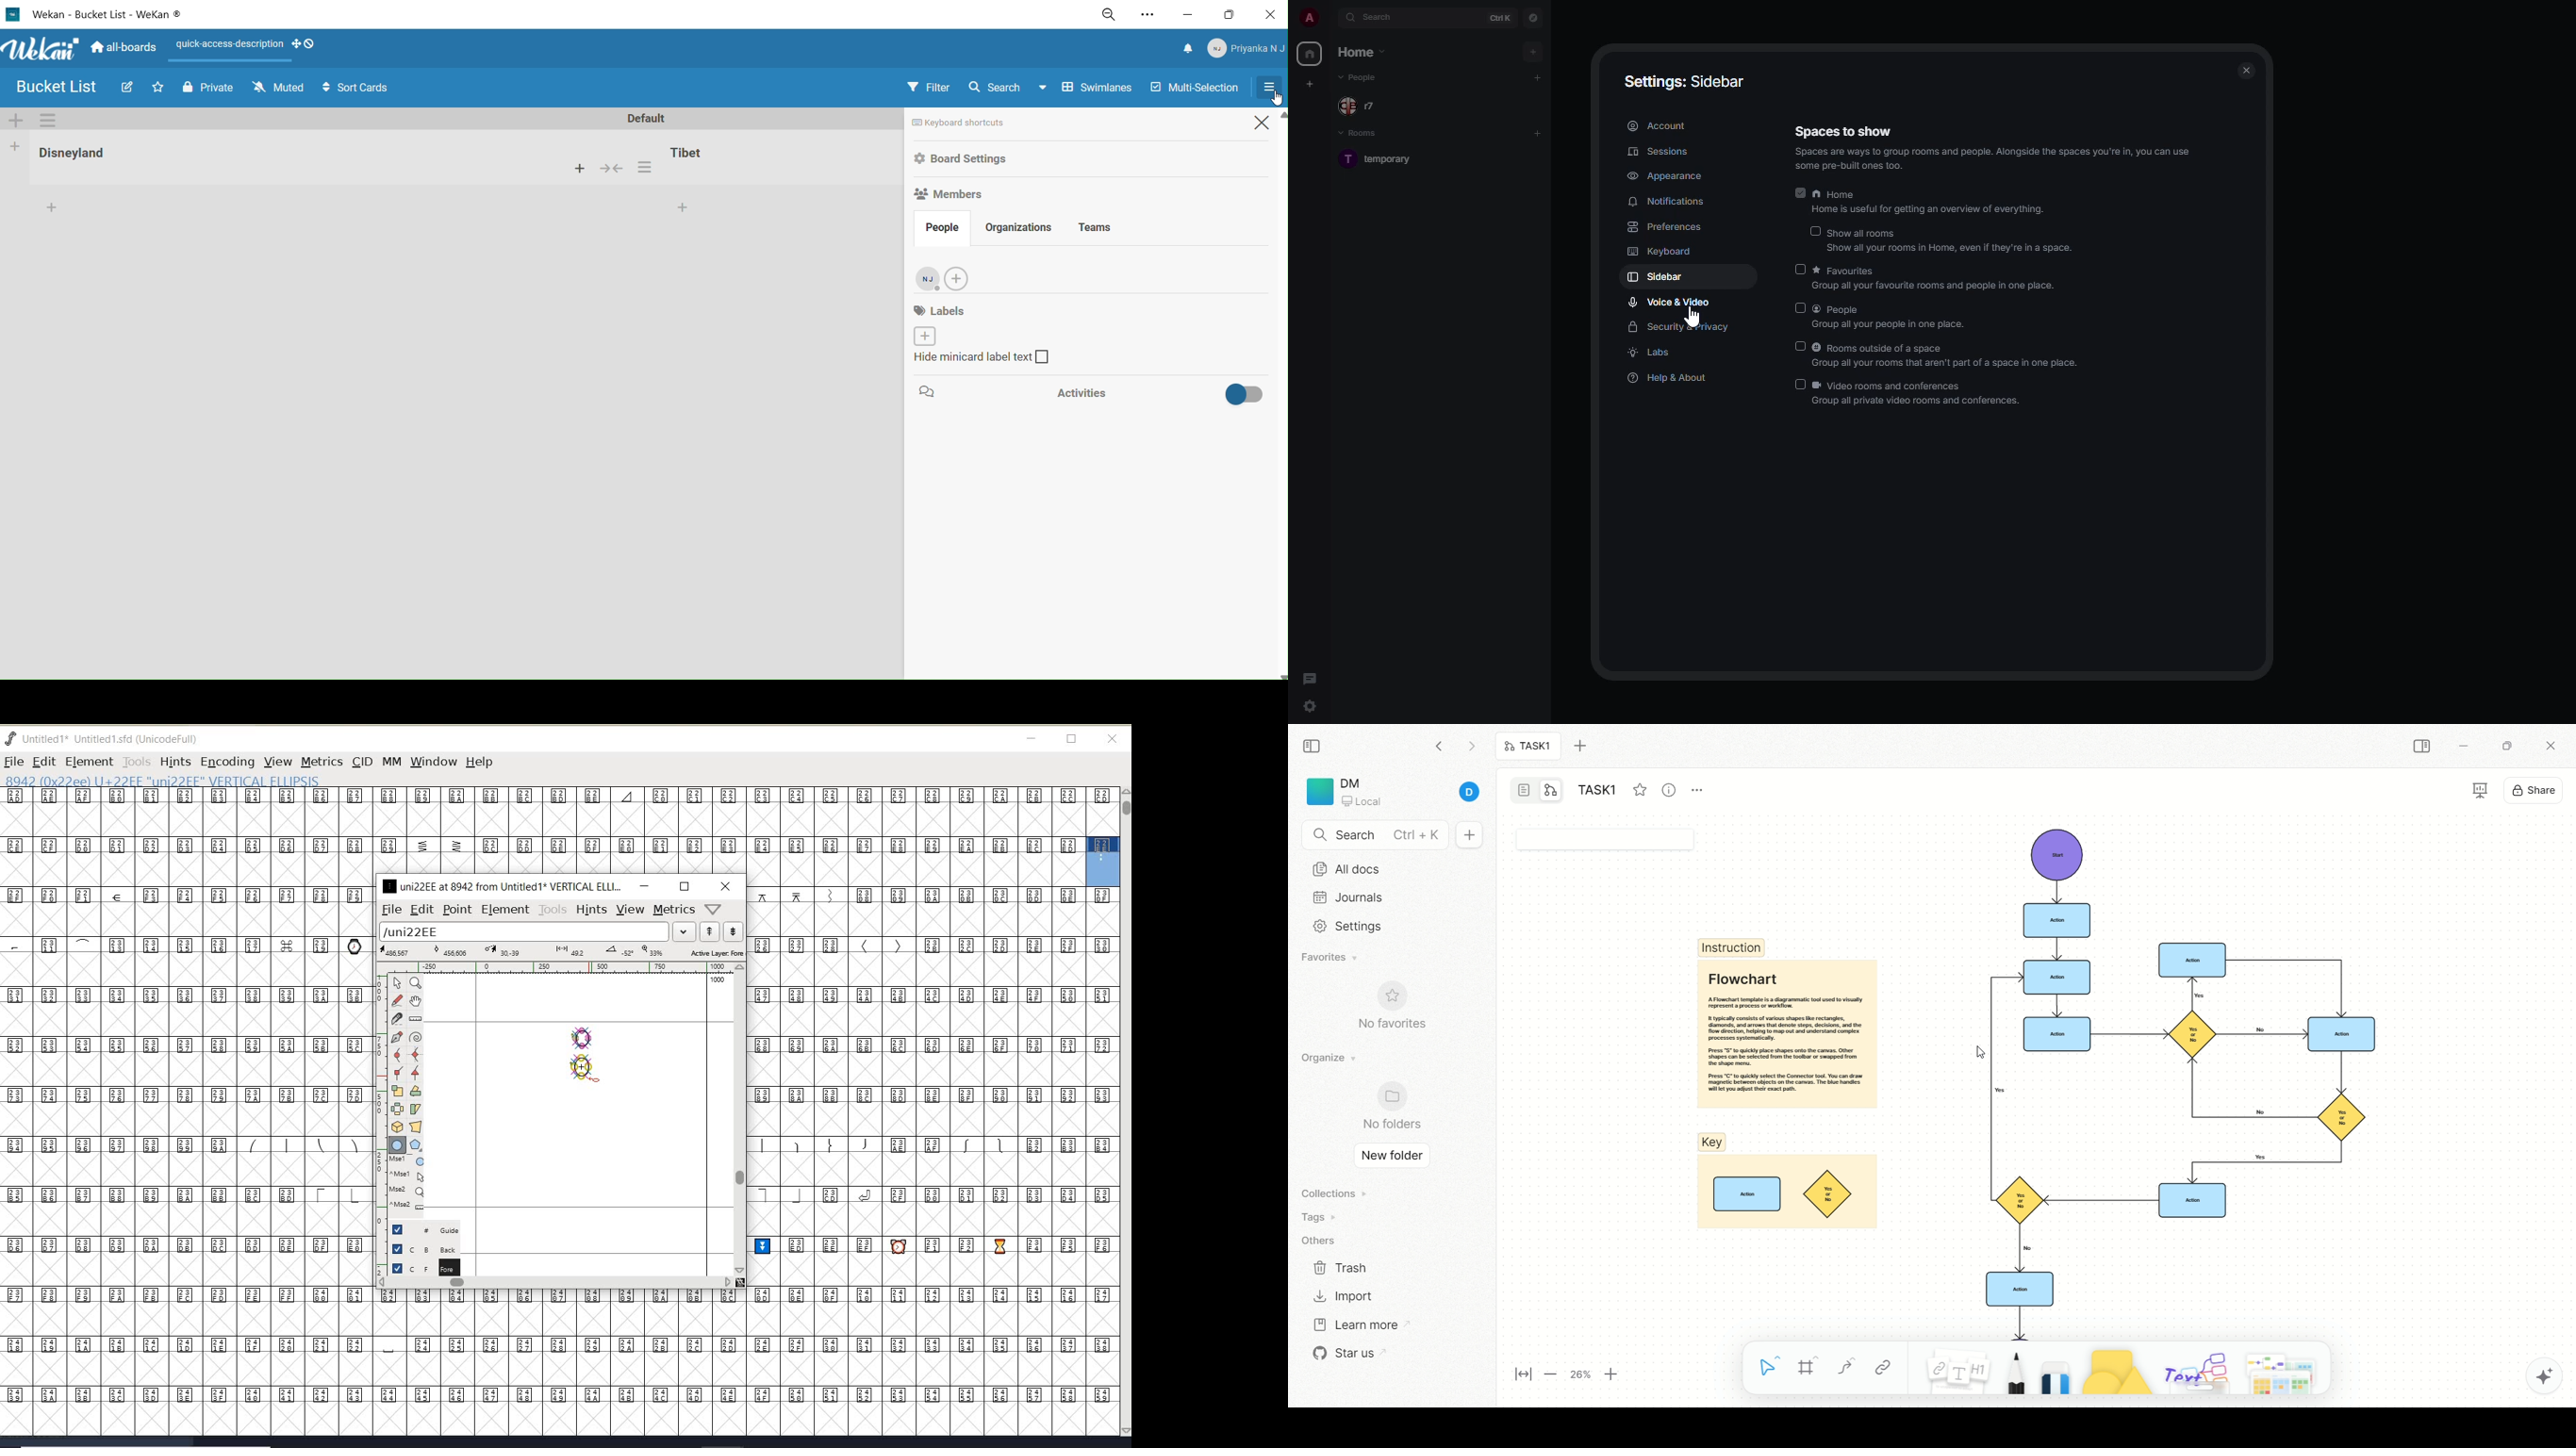 The width and height of the screenshot is (2576, 1456). I want to click on uni22EE at 8942 from Untitled1 VERTICAL ELLIPSE, so click(503, 886).